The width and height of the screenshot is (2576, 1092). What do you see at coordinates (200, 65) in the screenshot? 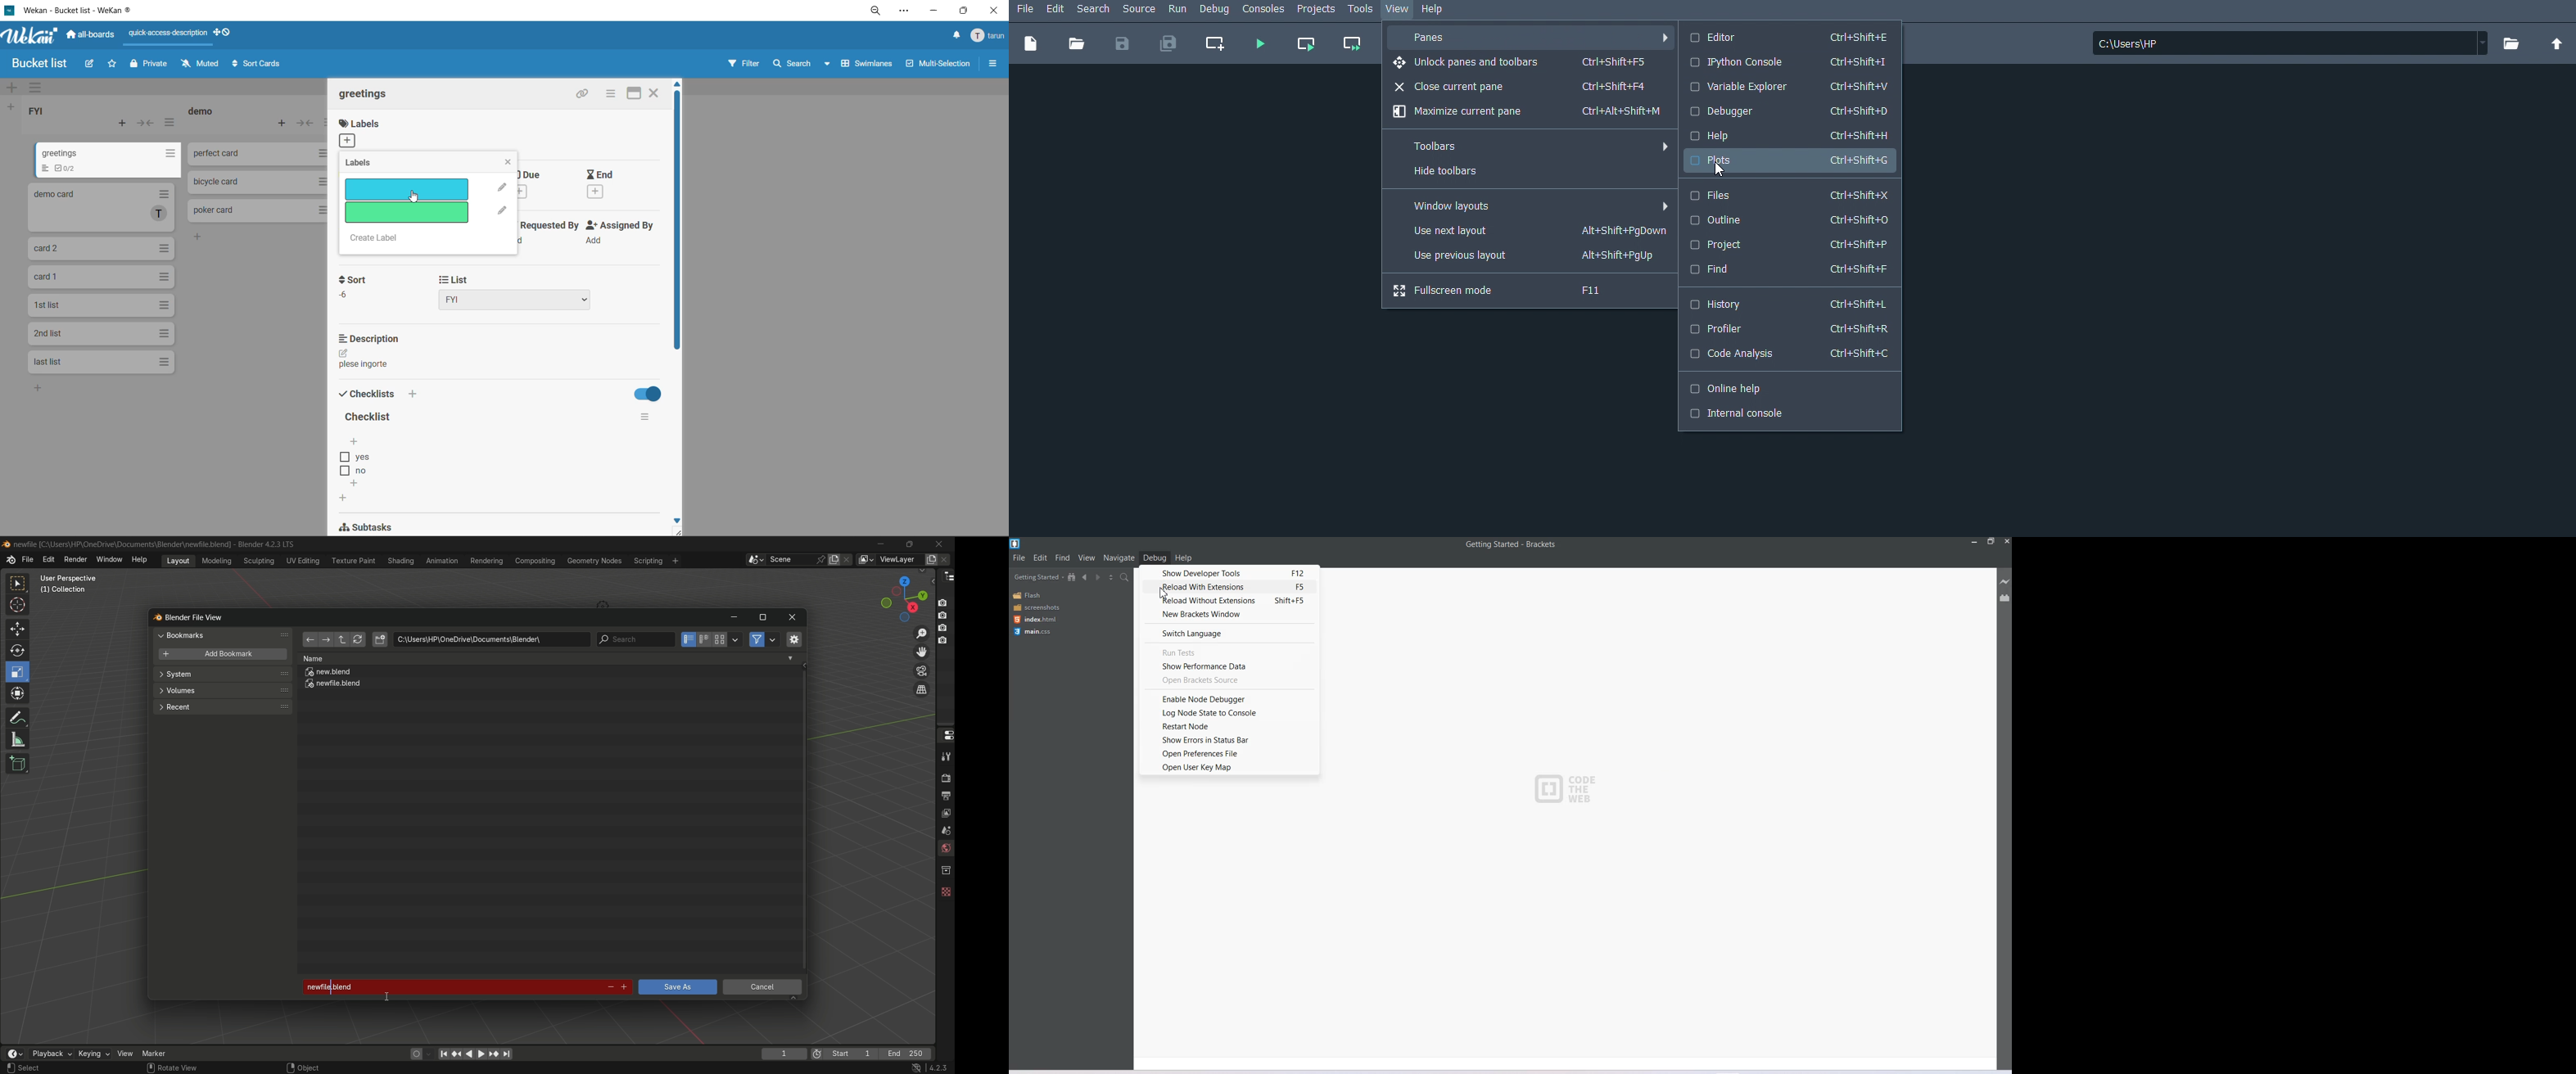
I see `muted` at bounding box center [200, 65].